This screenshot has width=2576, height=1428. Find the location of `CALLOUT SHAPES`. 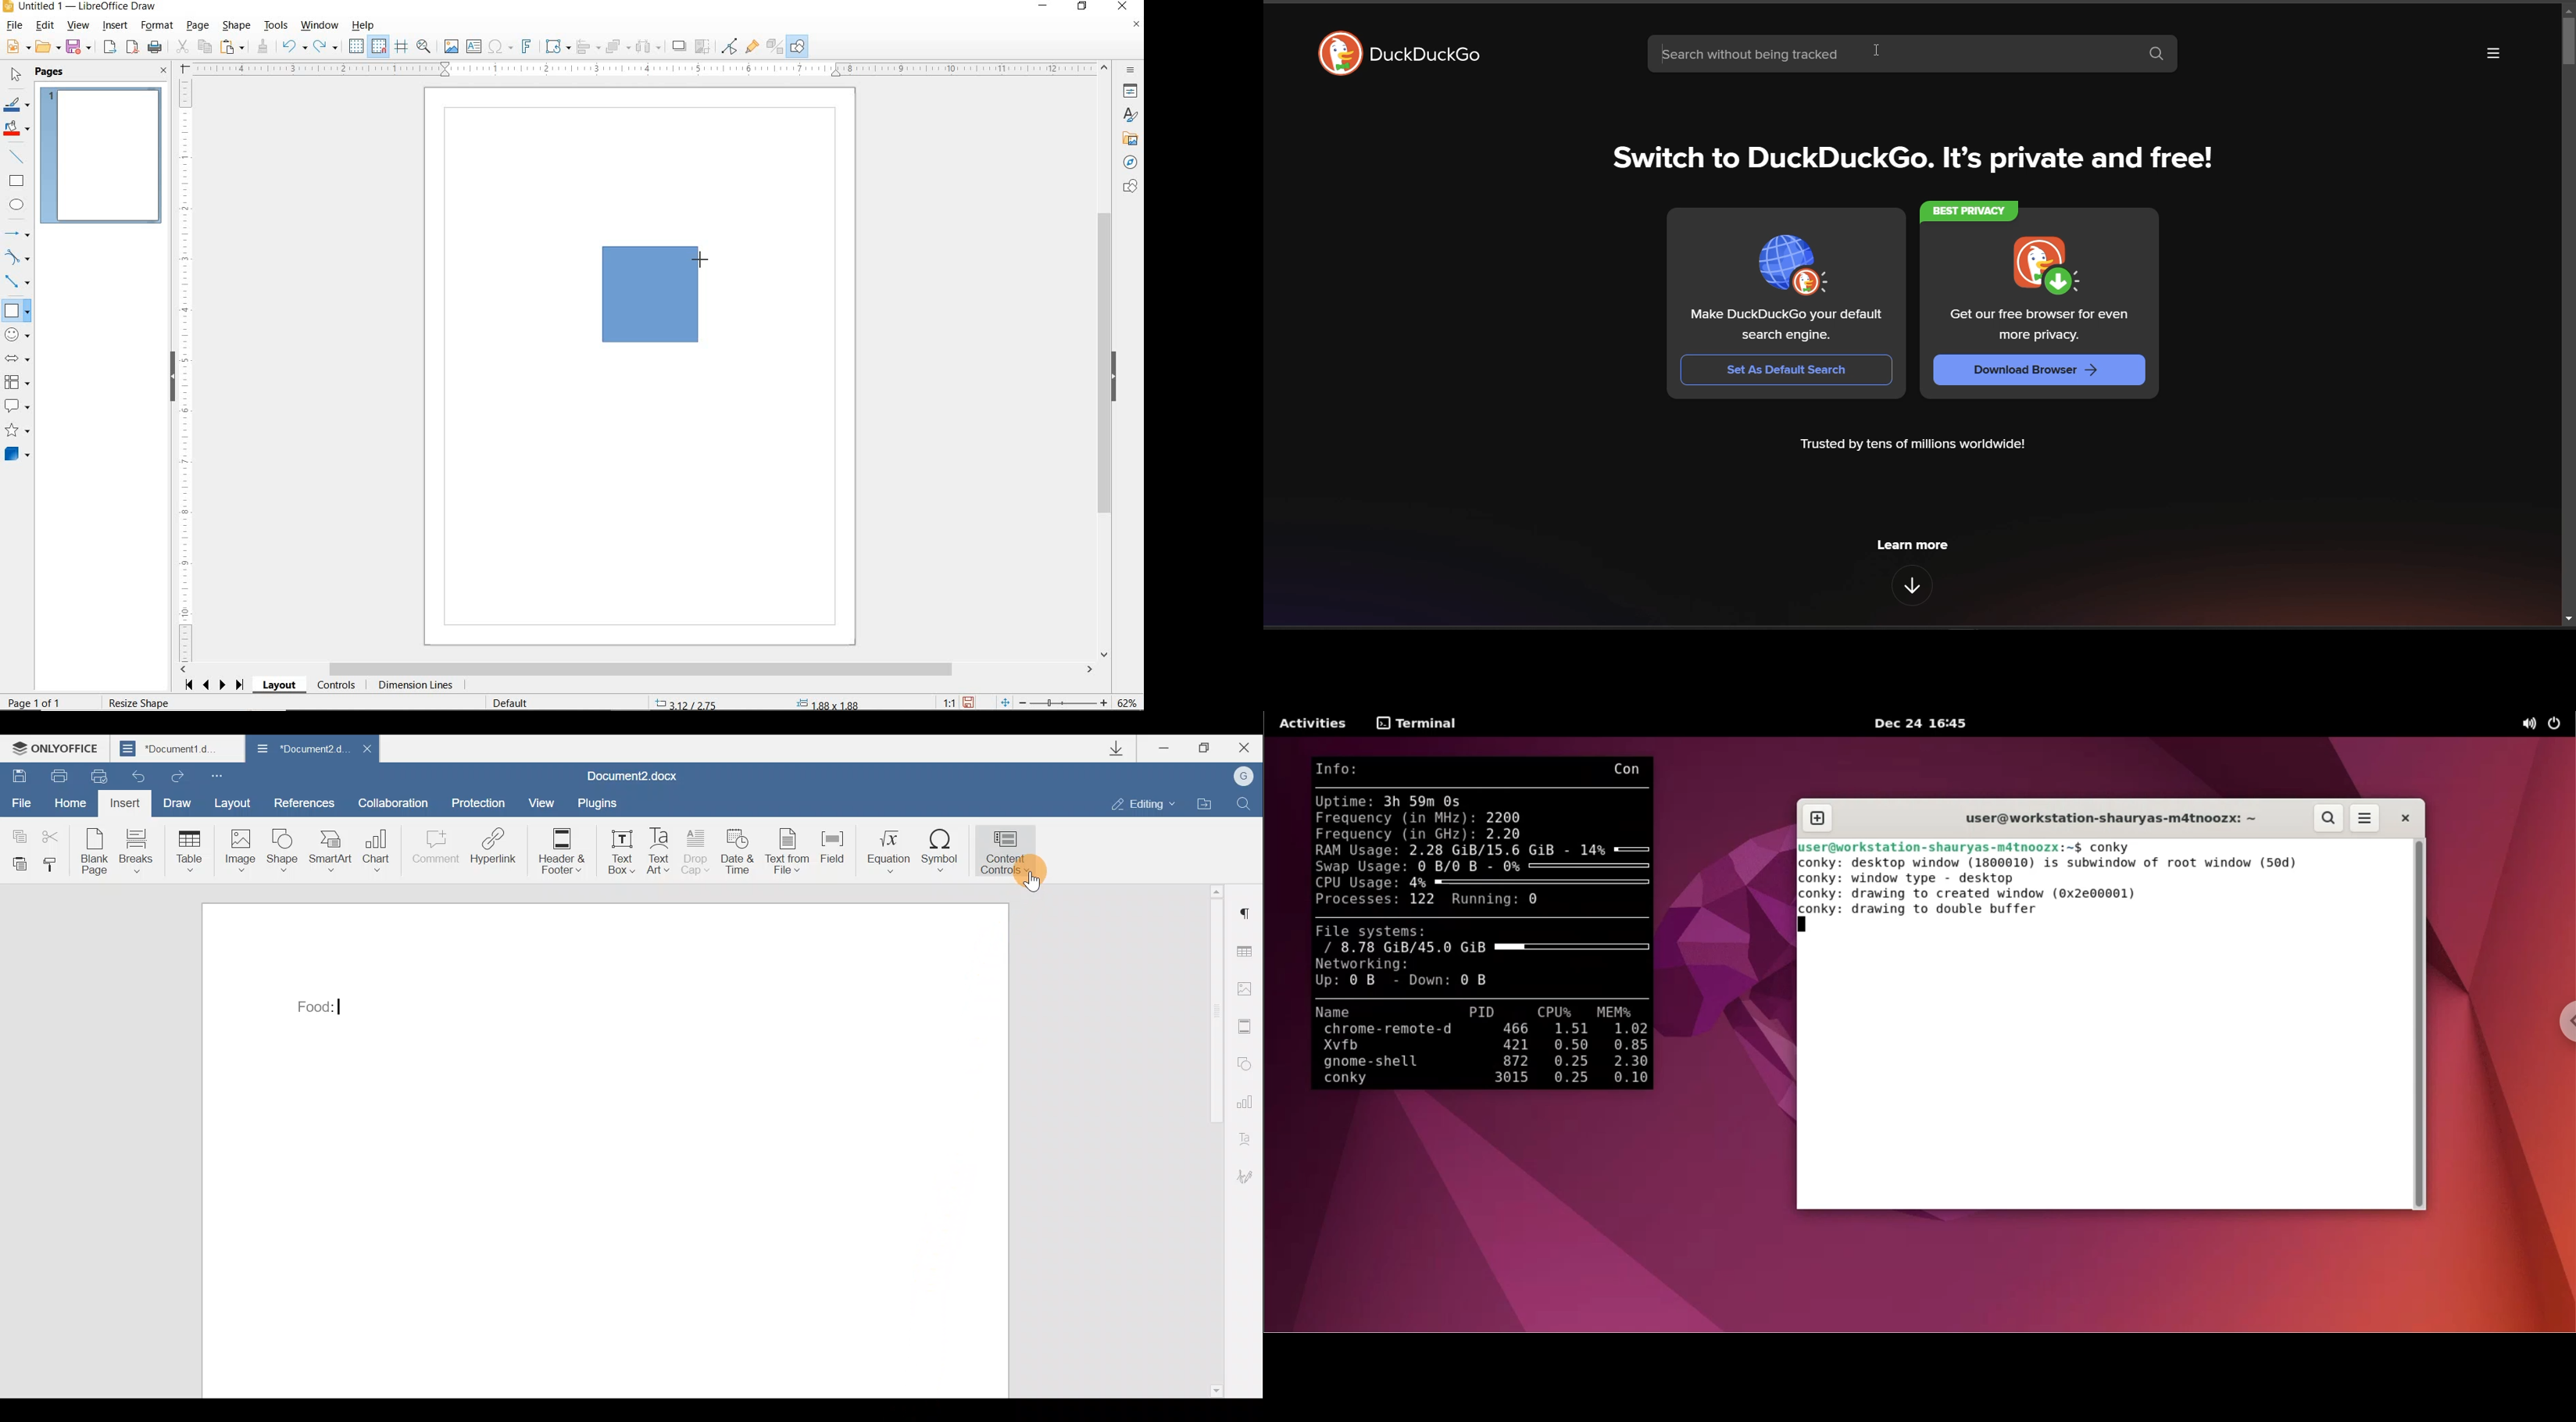

CALLOUT SHAPES is located at coordinates (18, 407).